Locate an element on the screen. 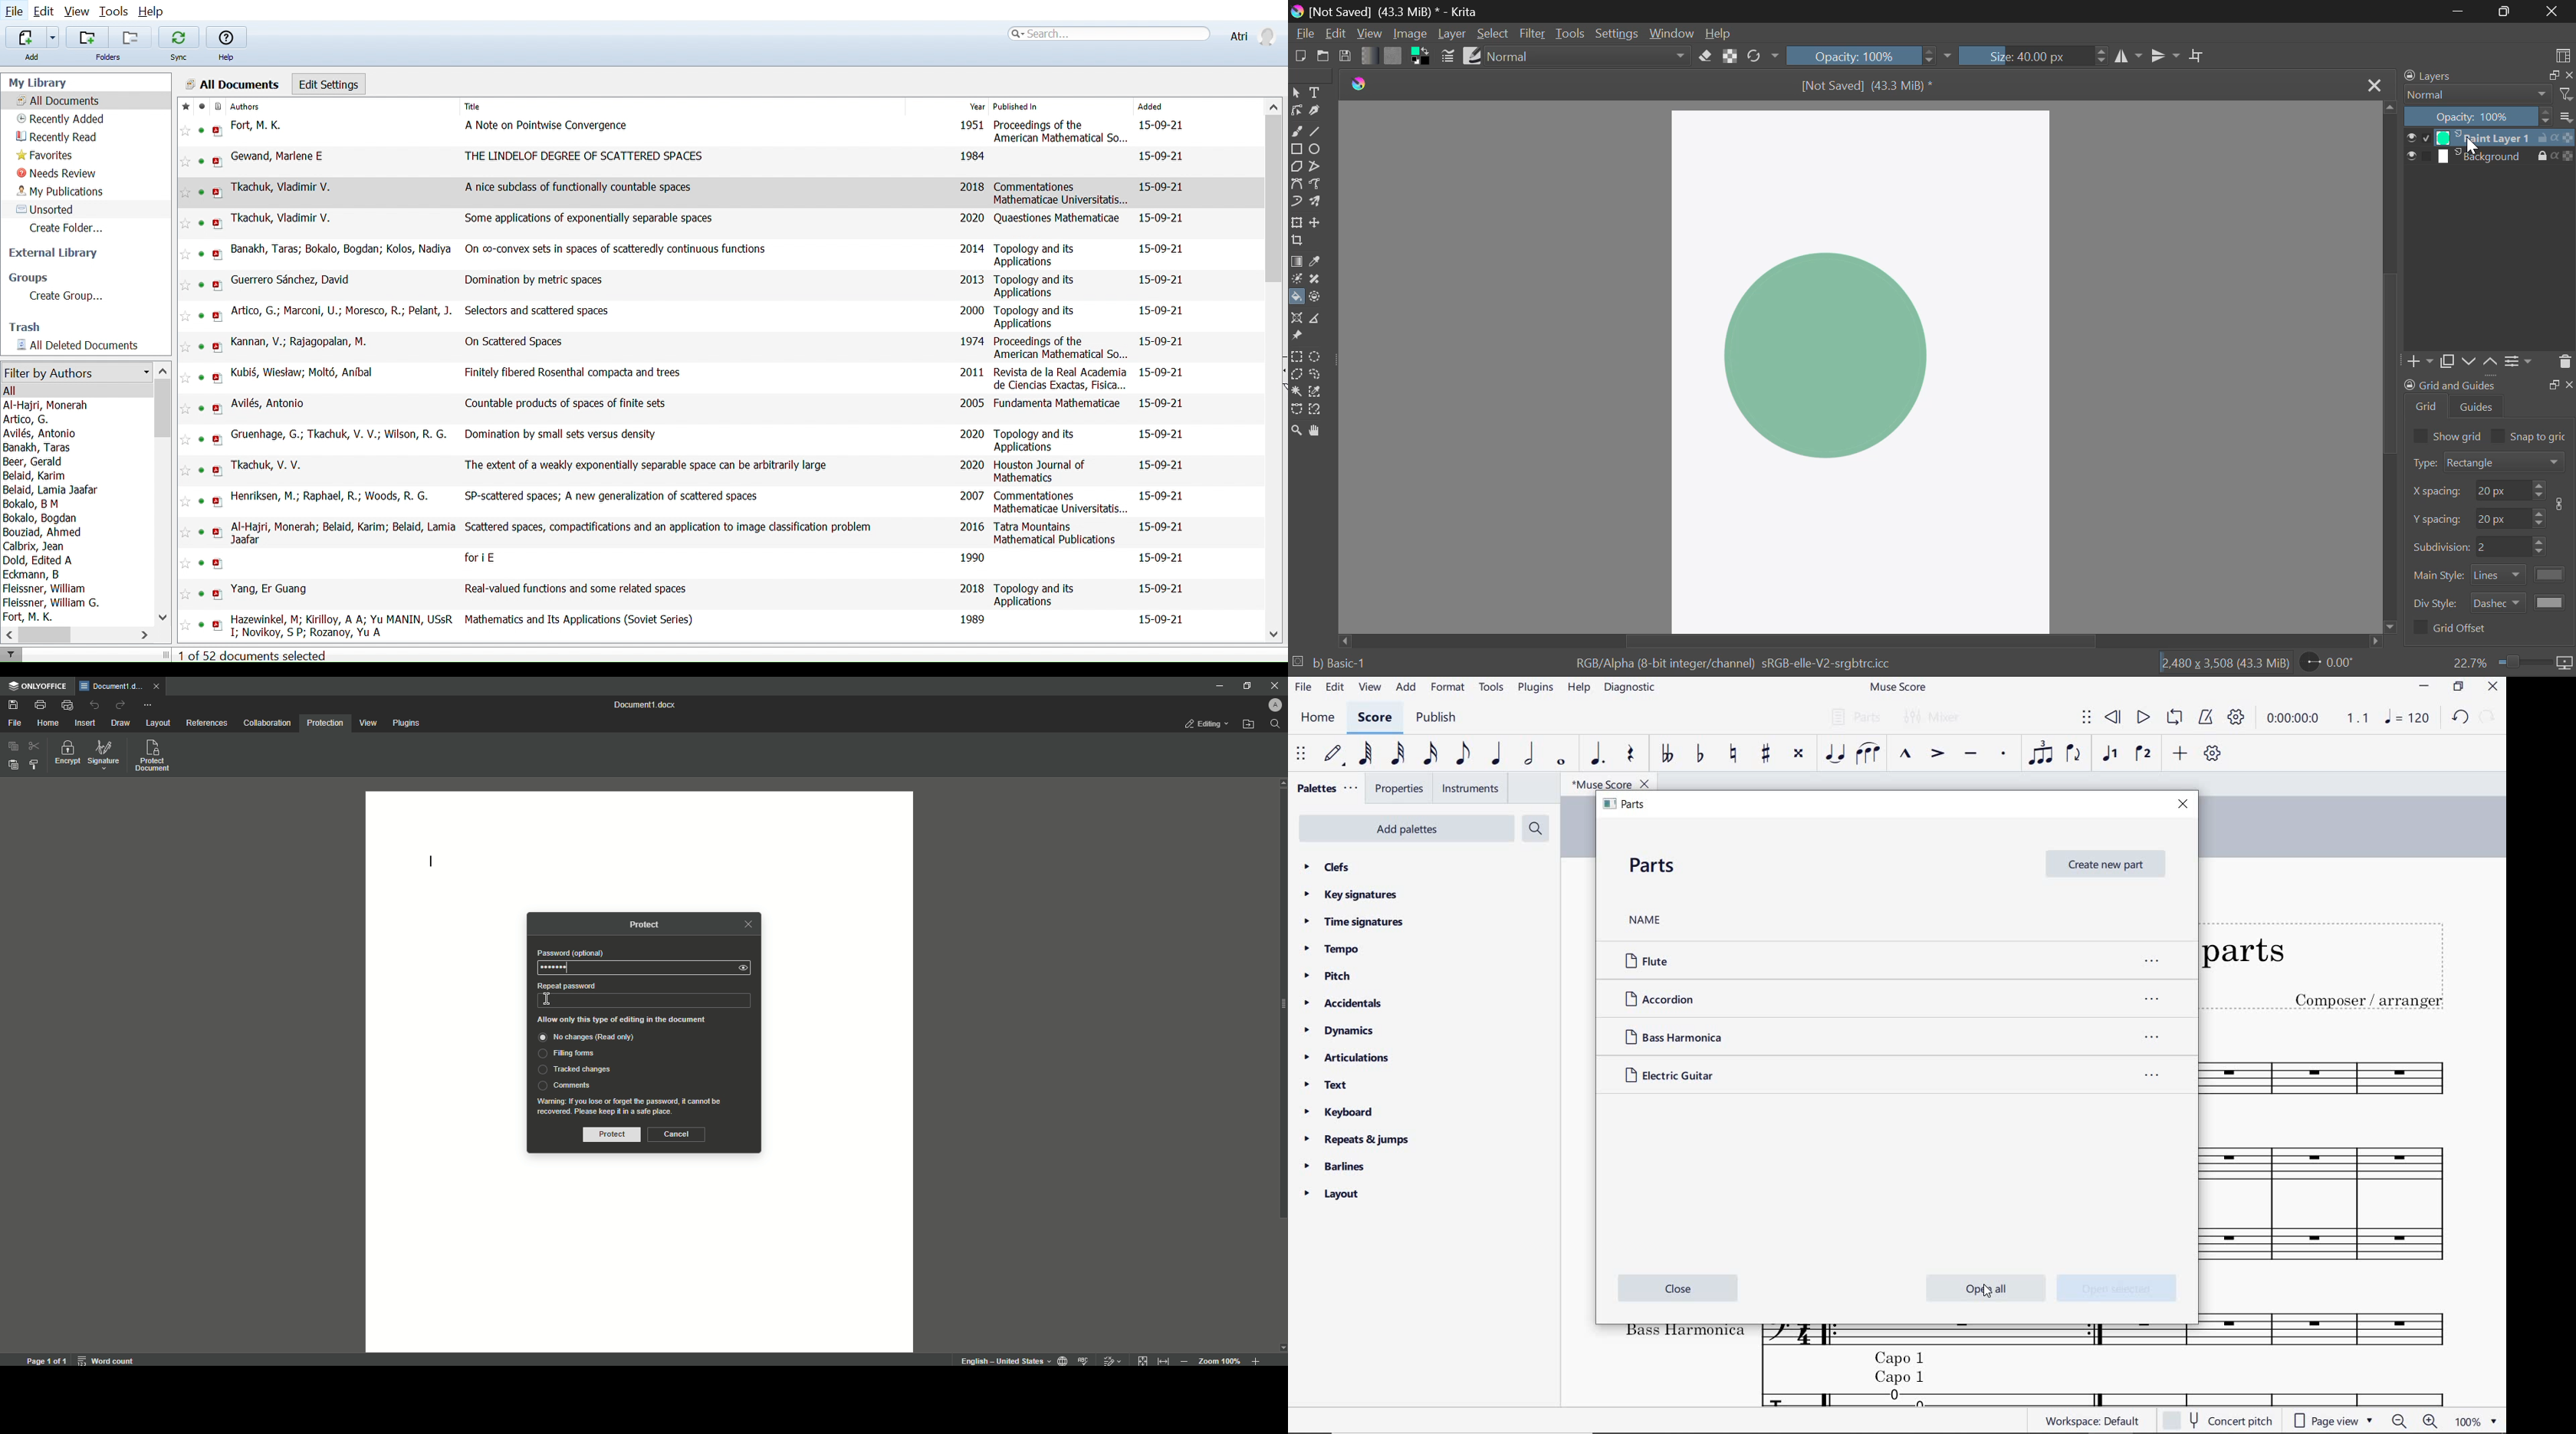  Help is located at coordinates (1720, 35).